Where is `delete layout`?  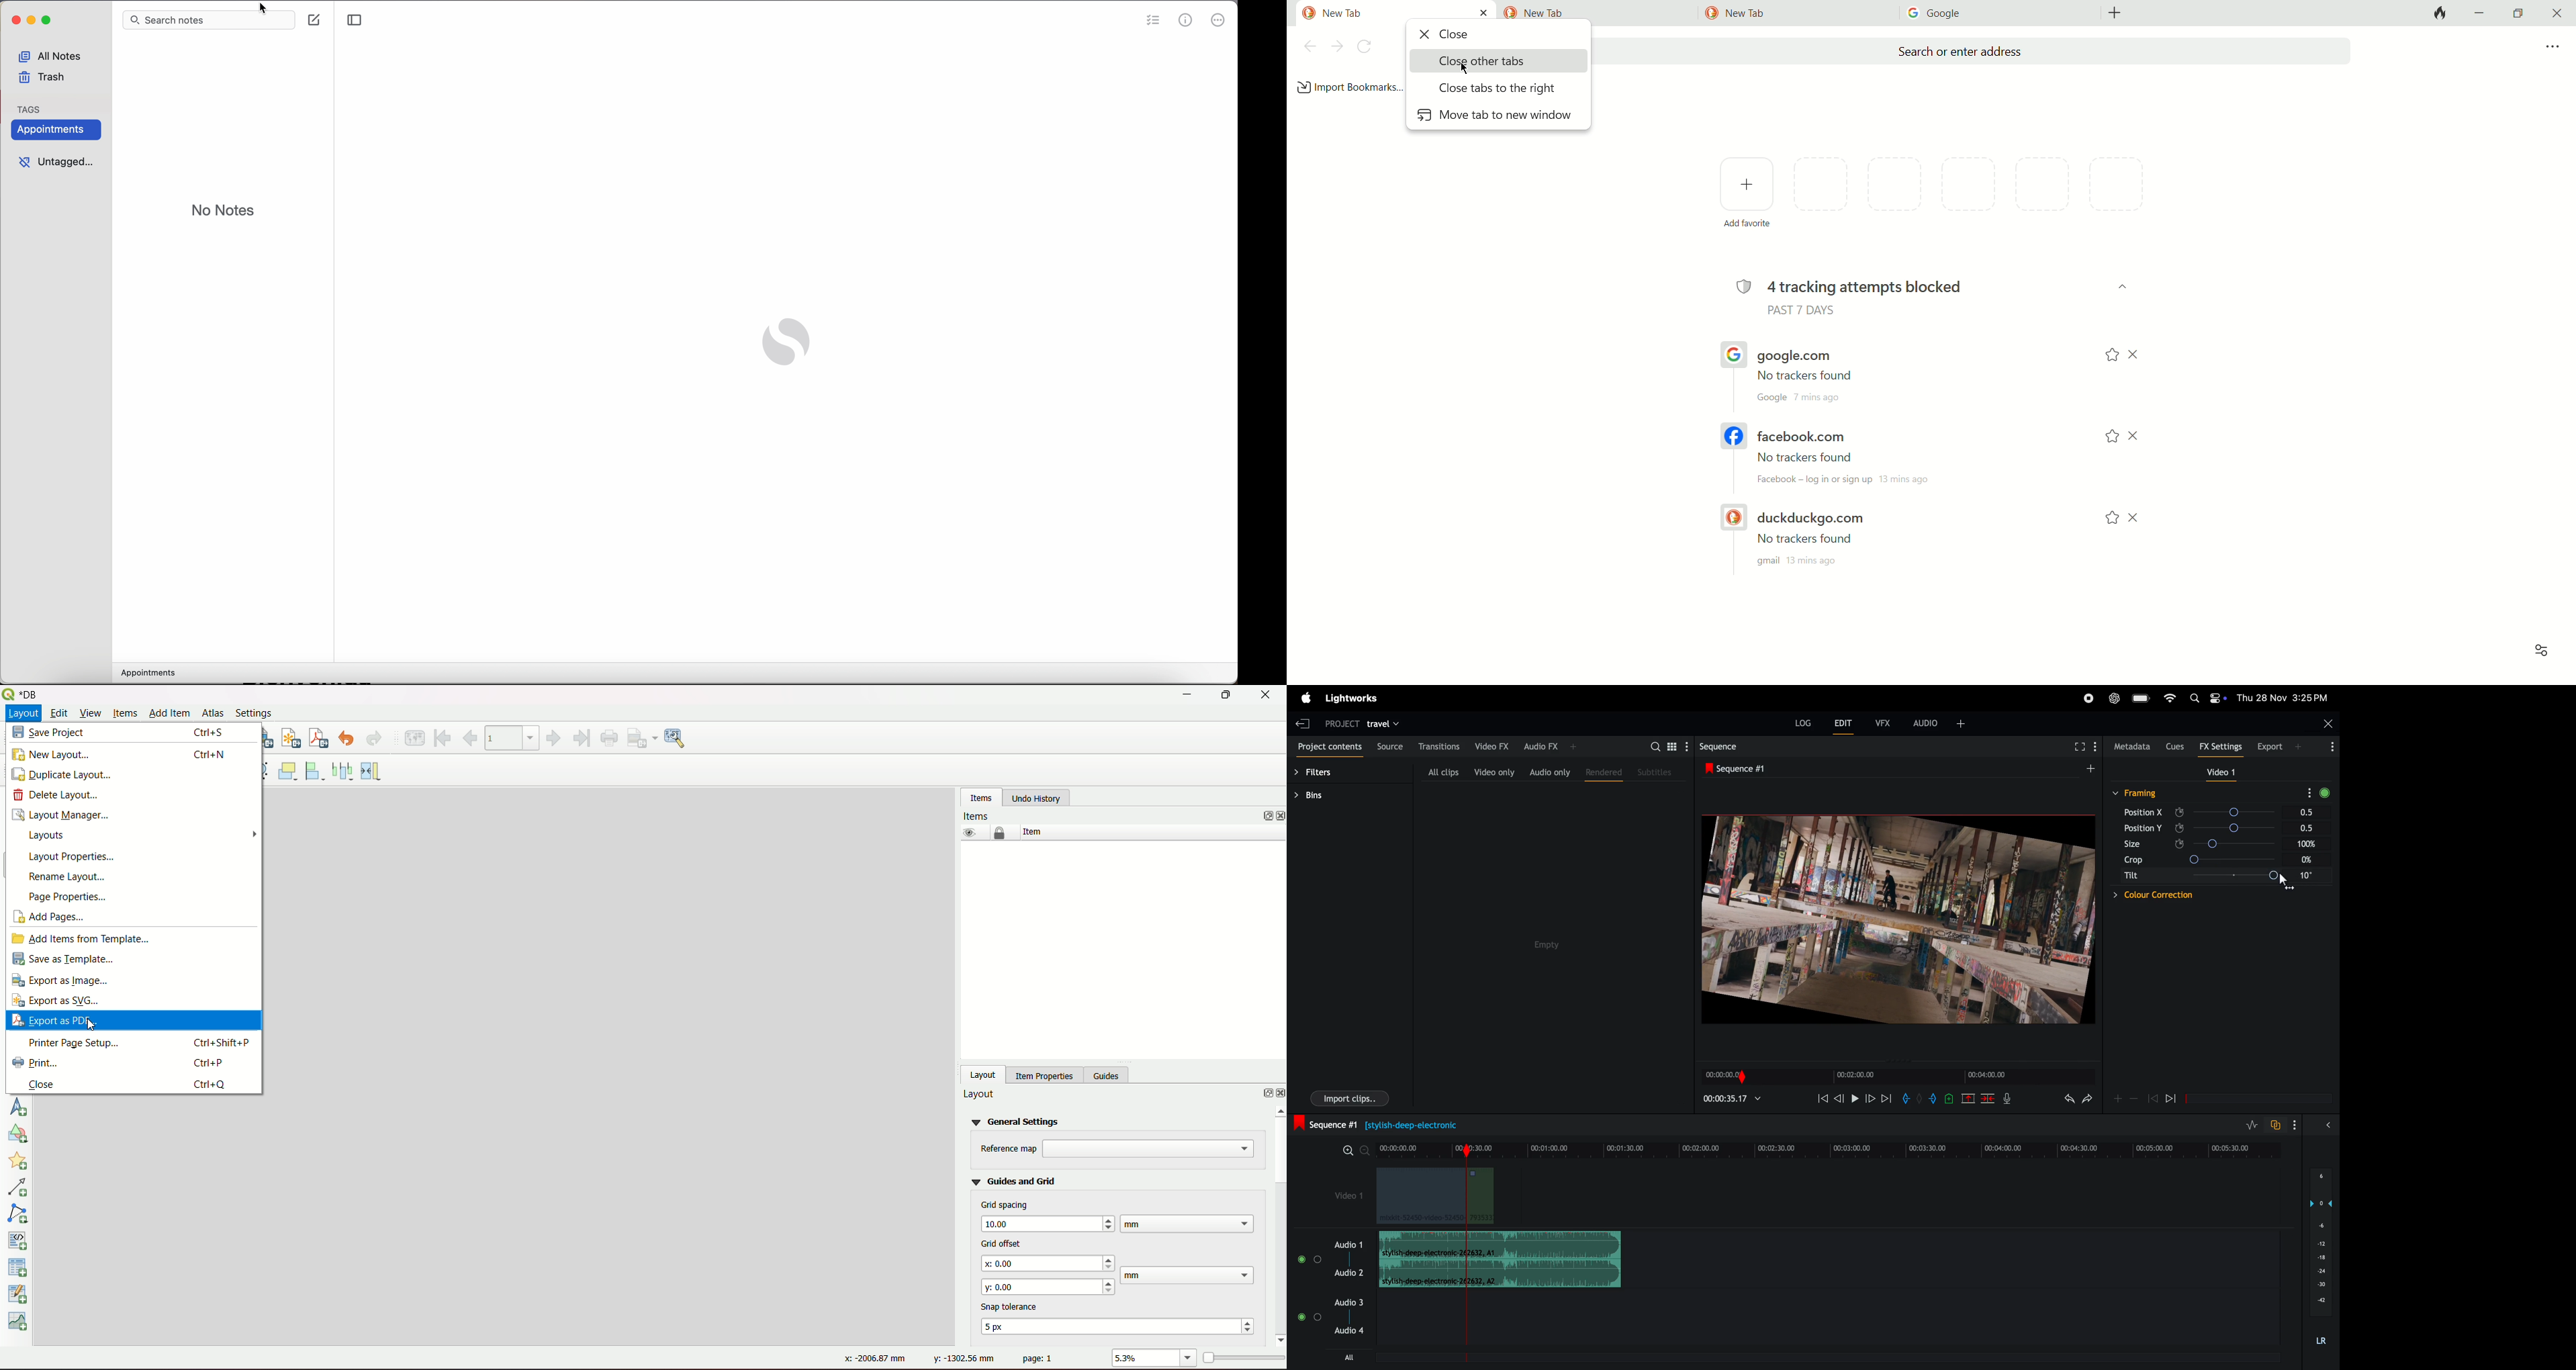 delete layout is located at coordinates (59, 794).